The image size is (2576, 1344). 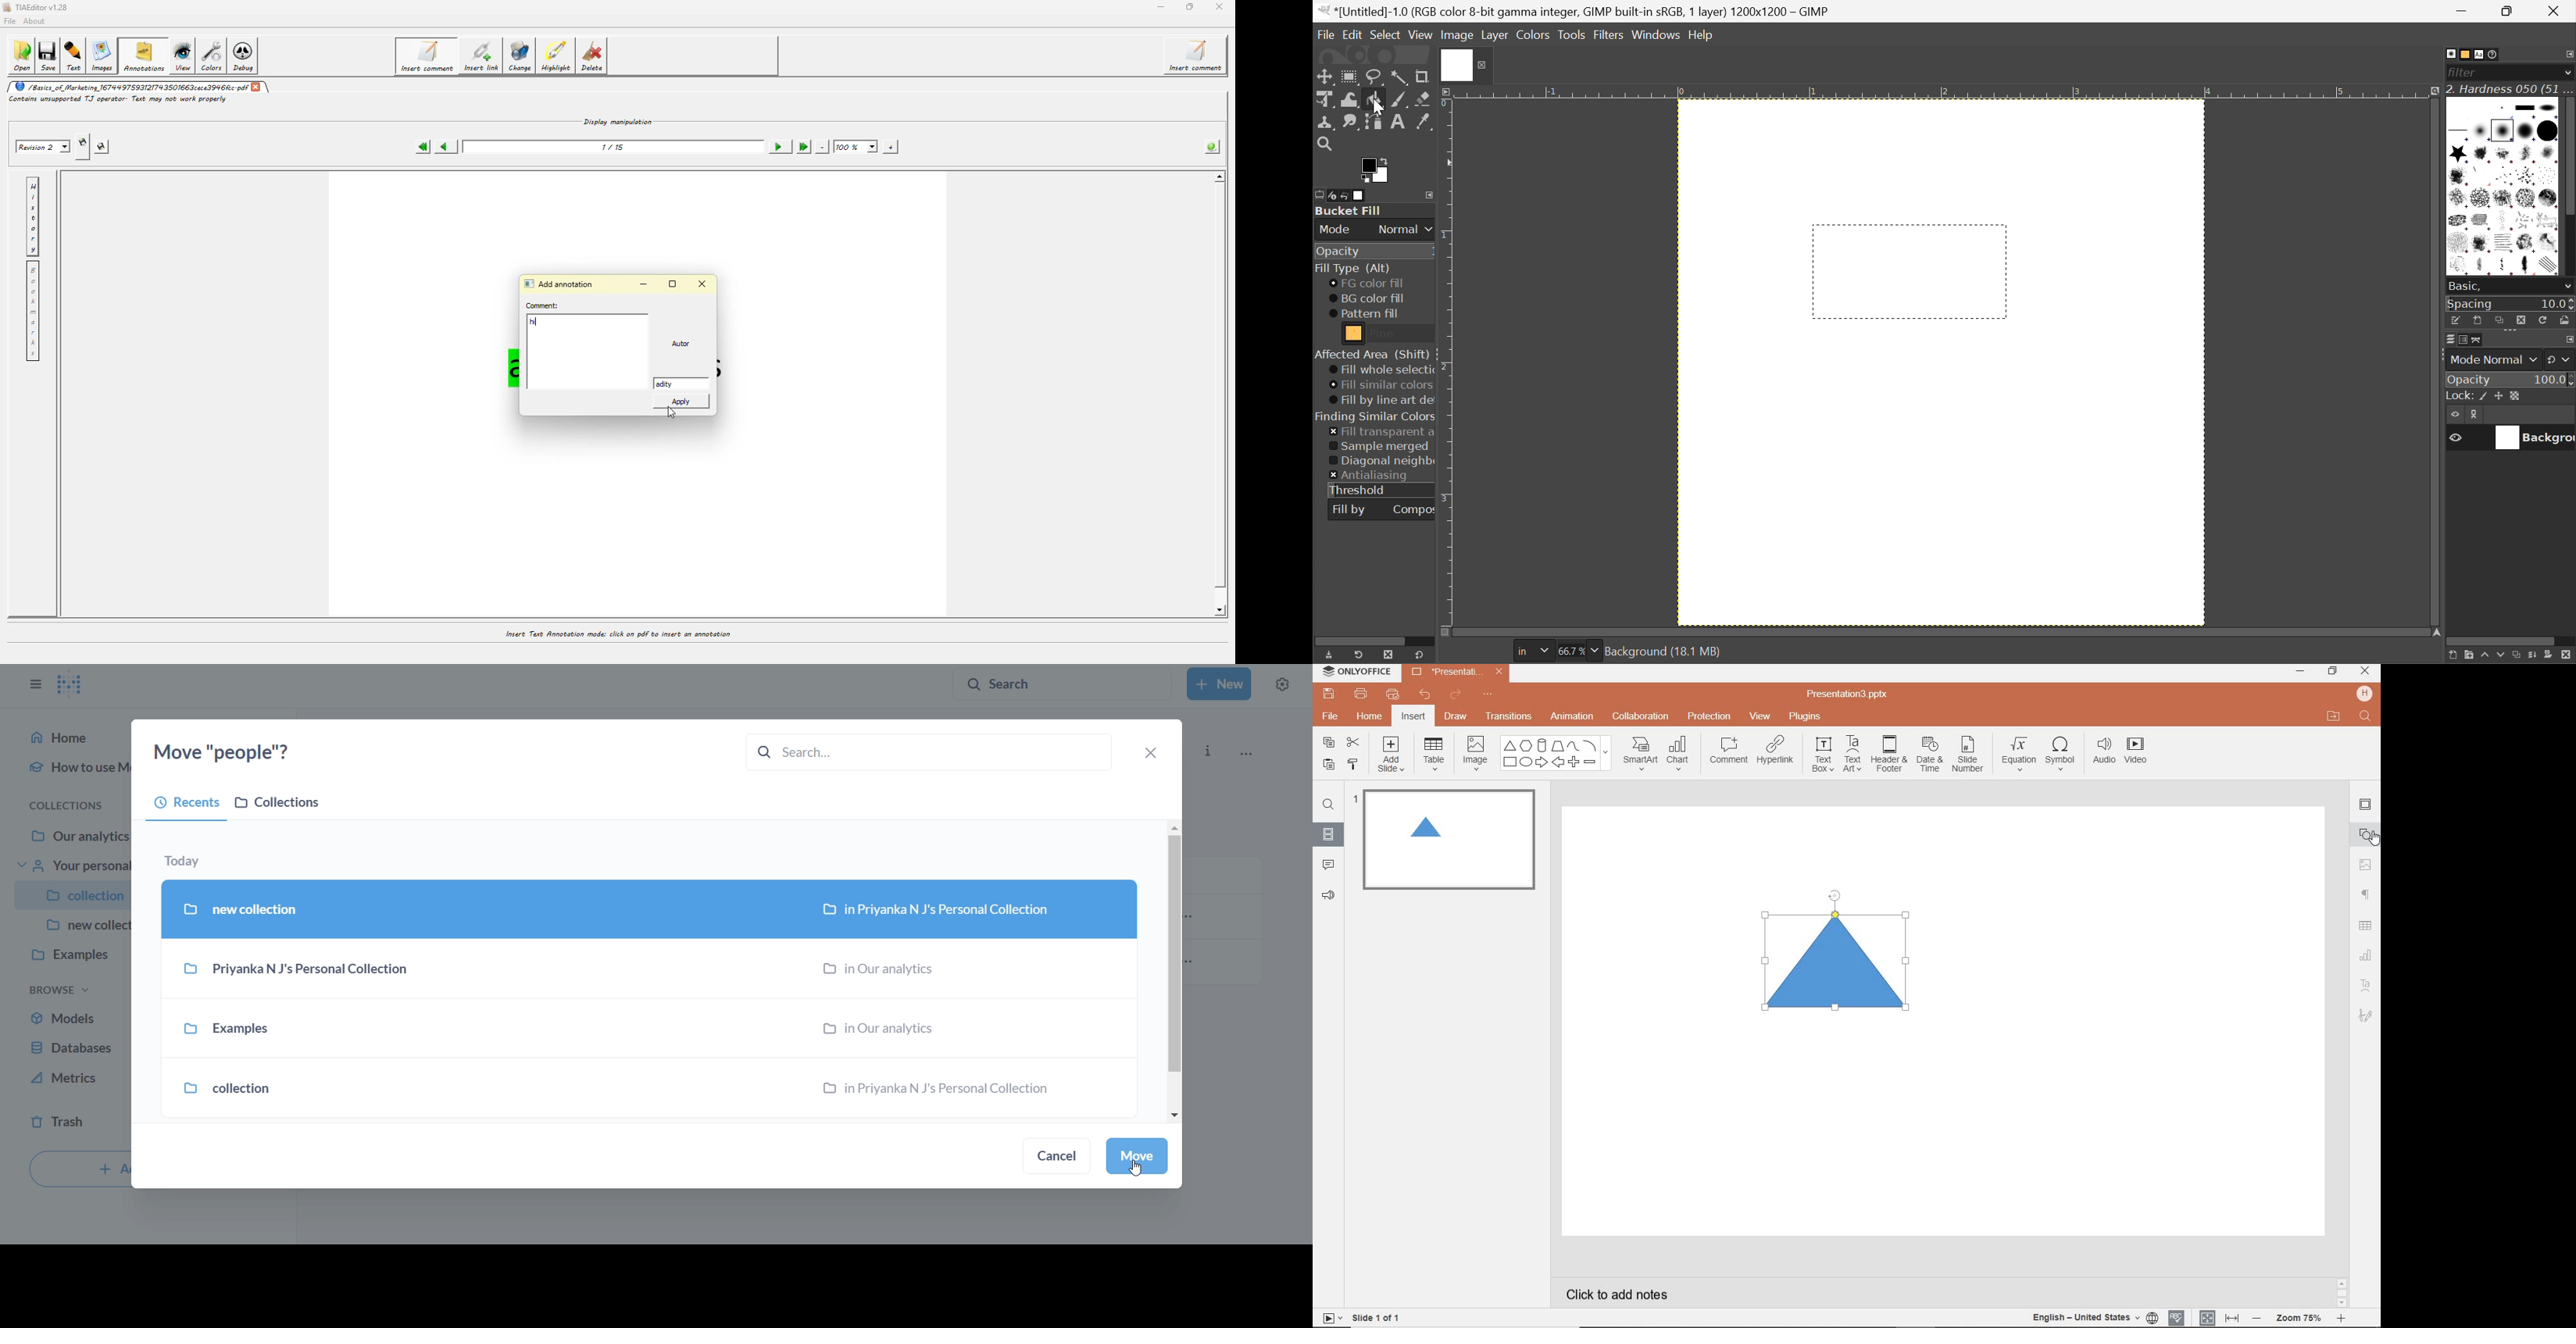 What do you see at coordinates (1446, 367) in the screenshot?
I see `2` at bounding box center [1446, 367].